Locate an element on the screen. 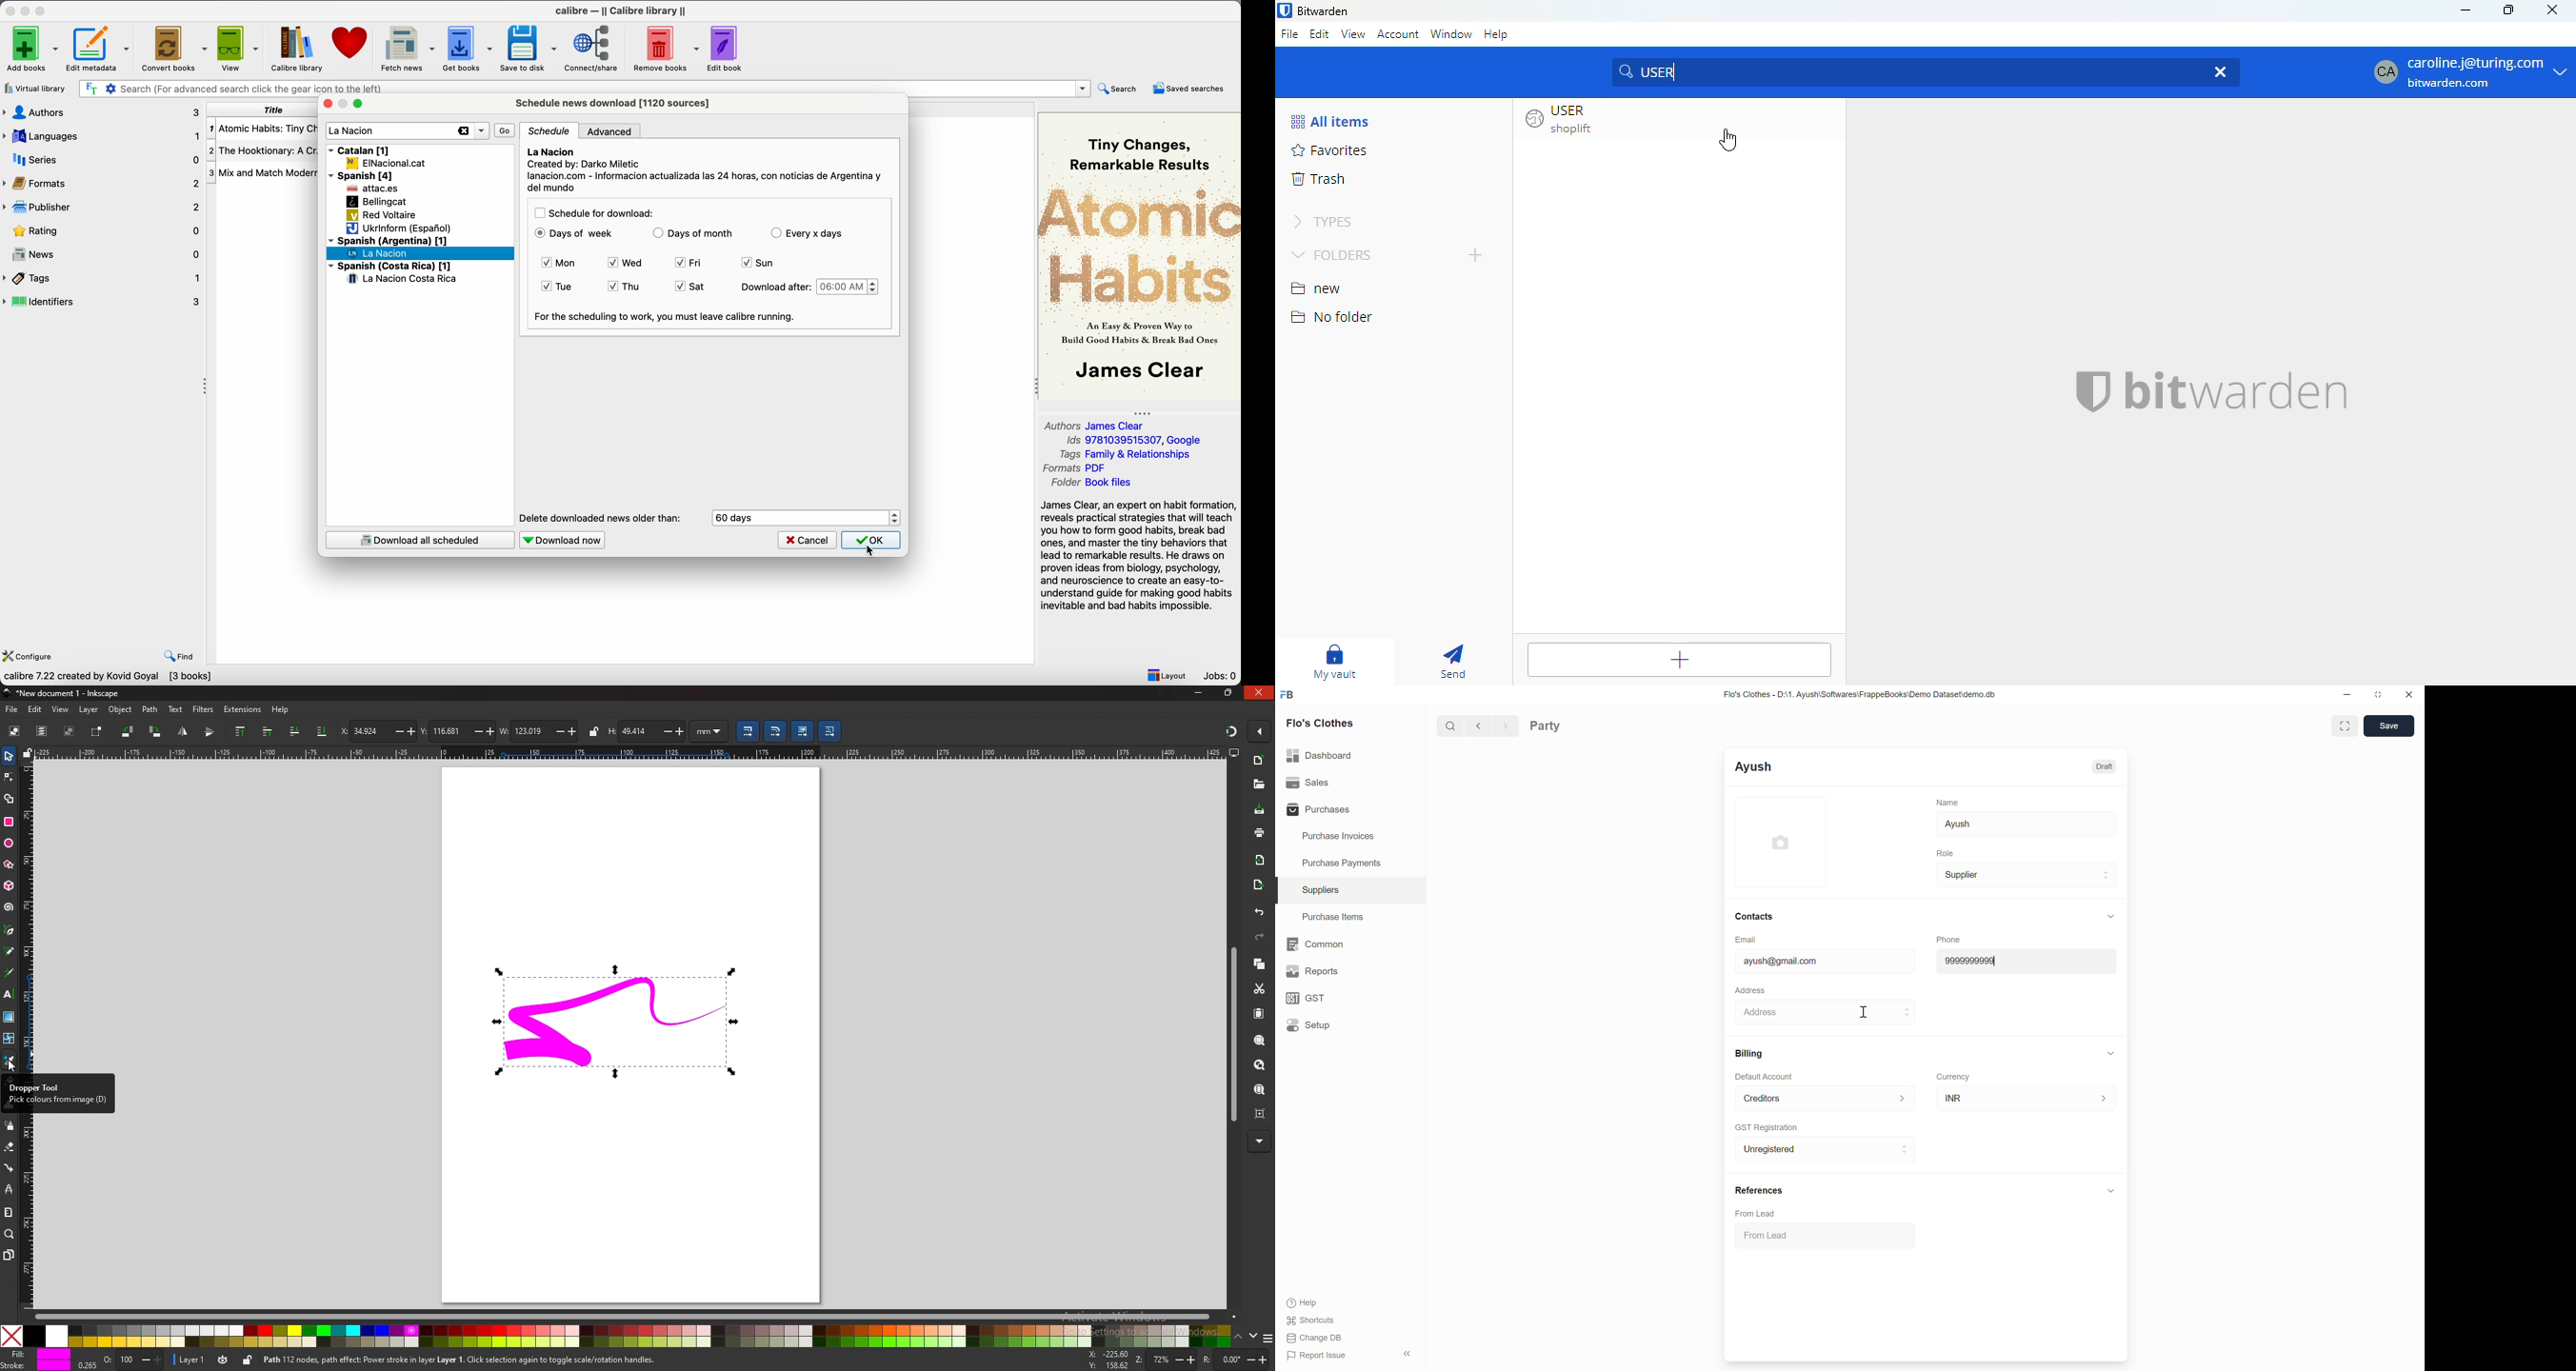 This screenshot has width=2576, height=1372. Shortcuts is located at coordinates (1311, 1320).